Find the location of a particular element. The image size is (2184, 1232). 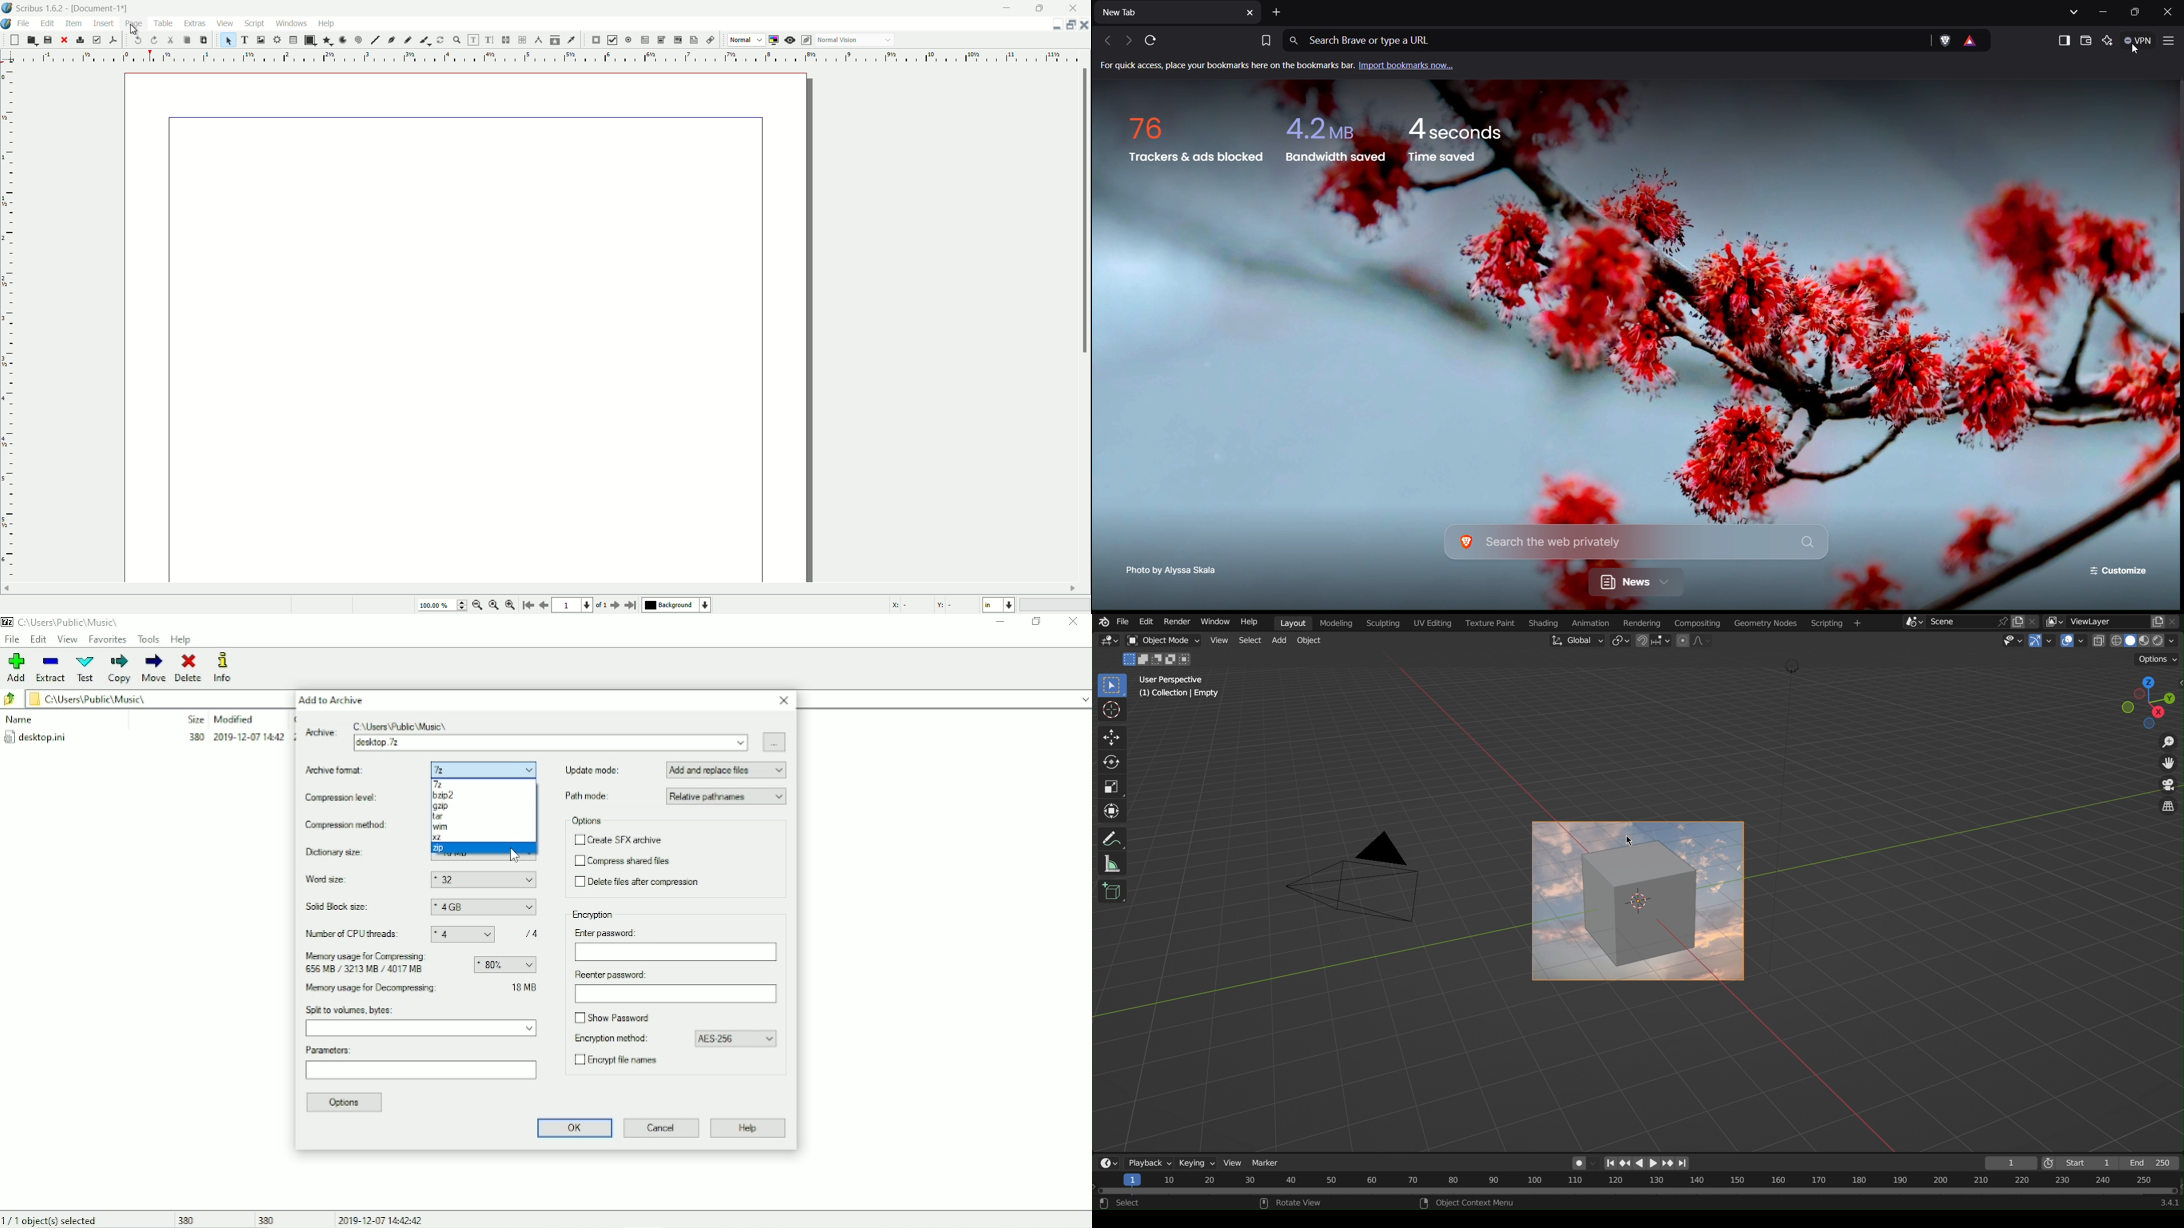

gzip is located at coordinates (442, 806).